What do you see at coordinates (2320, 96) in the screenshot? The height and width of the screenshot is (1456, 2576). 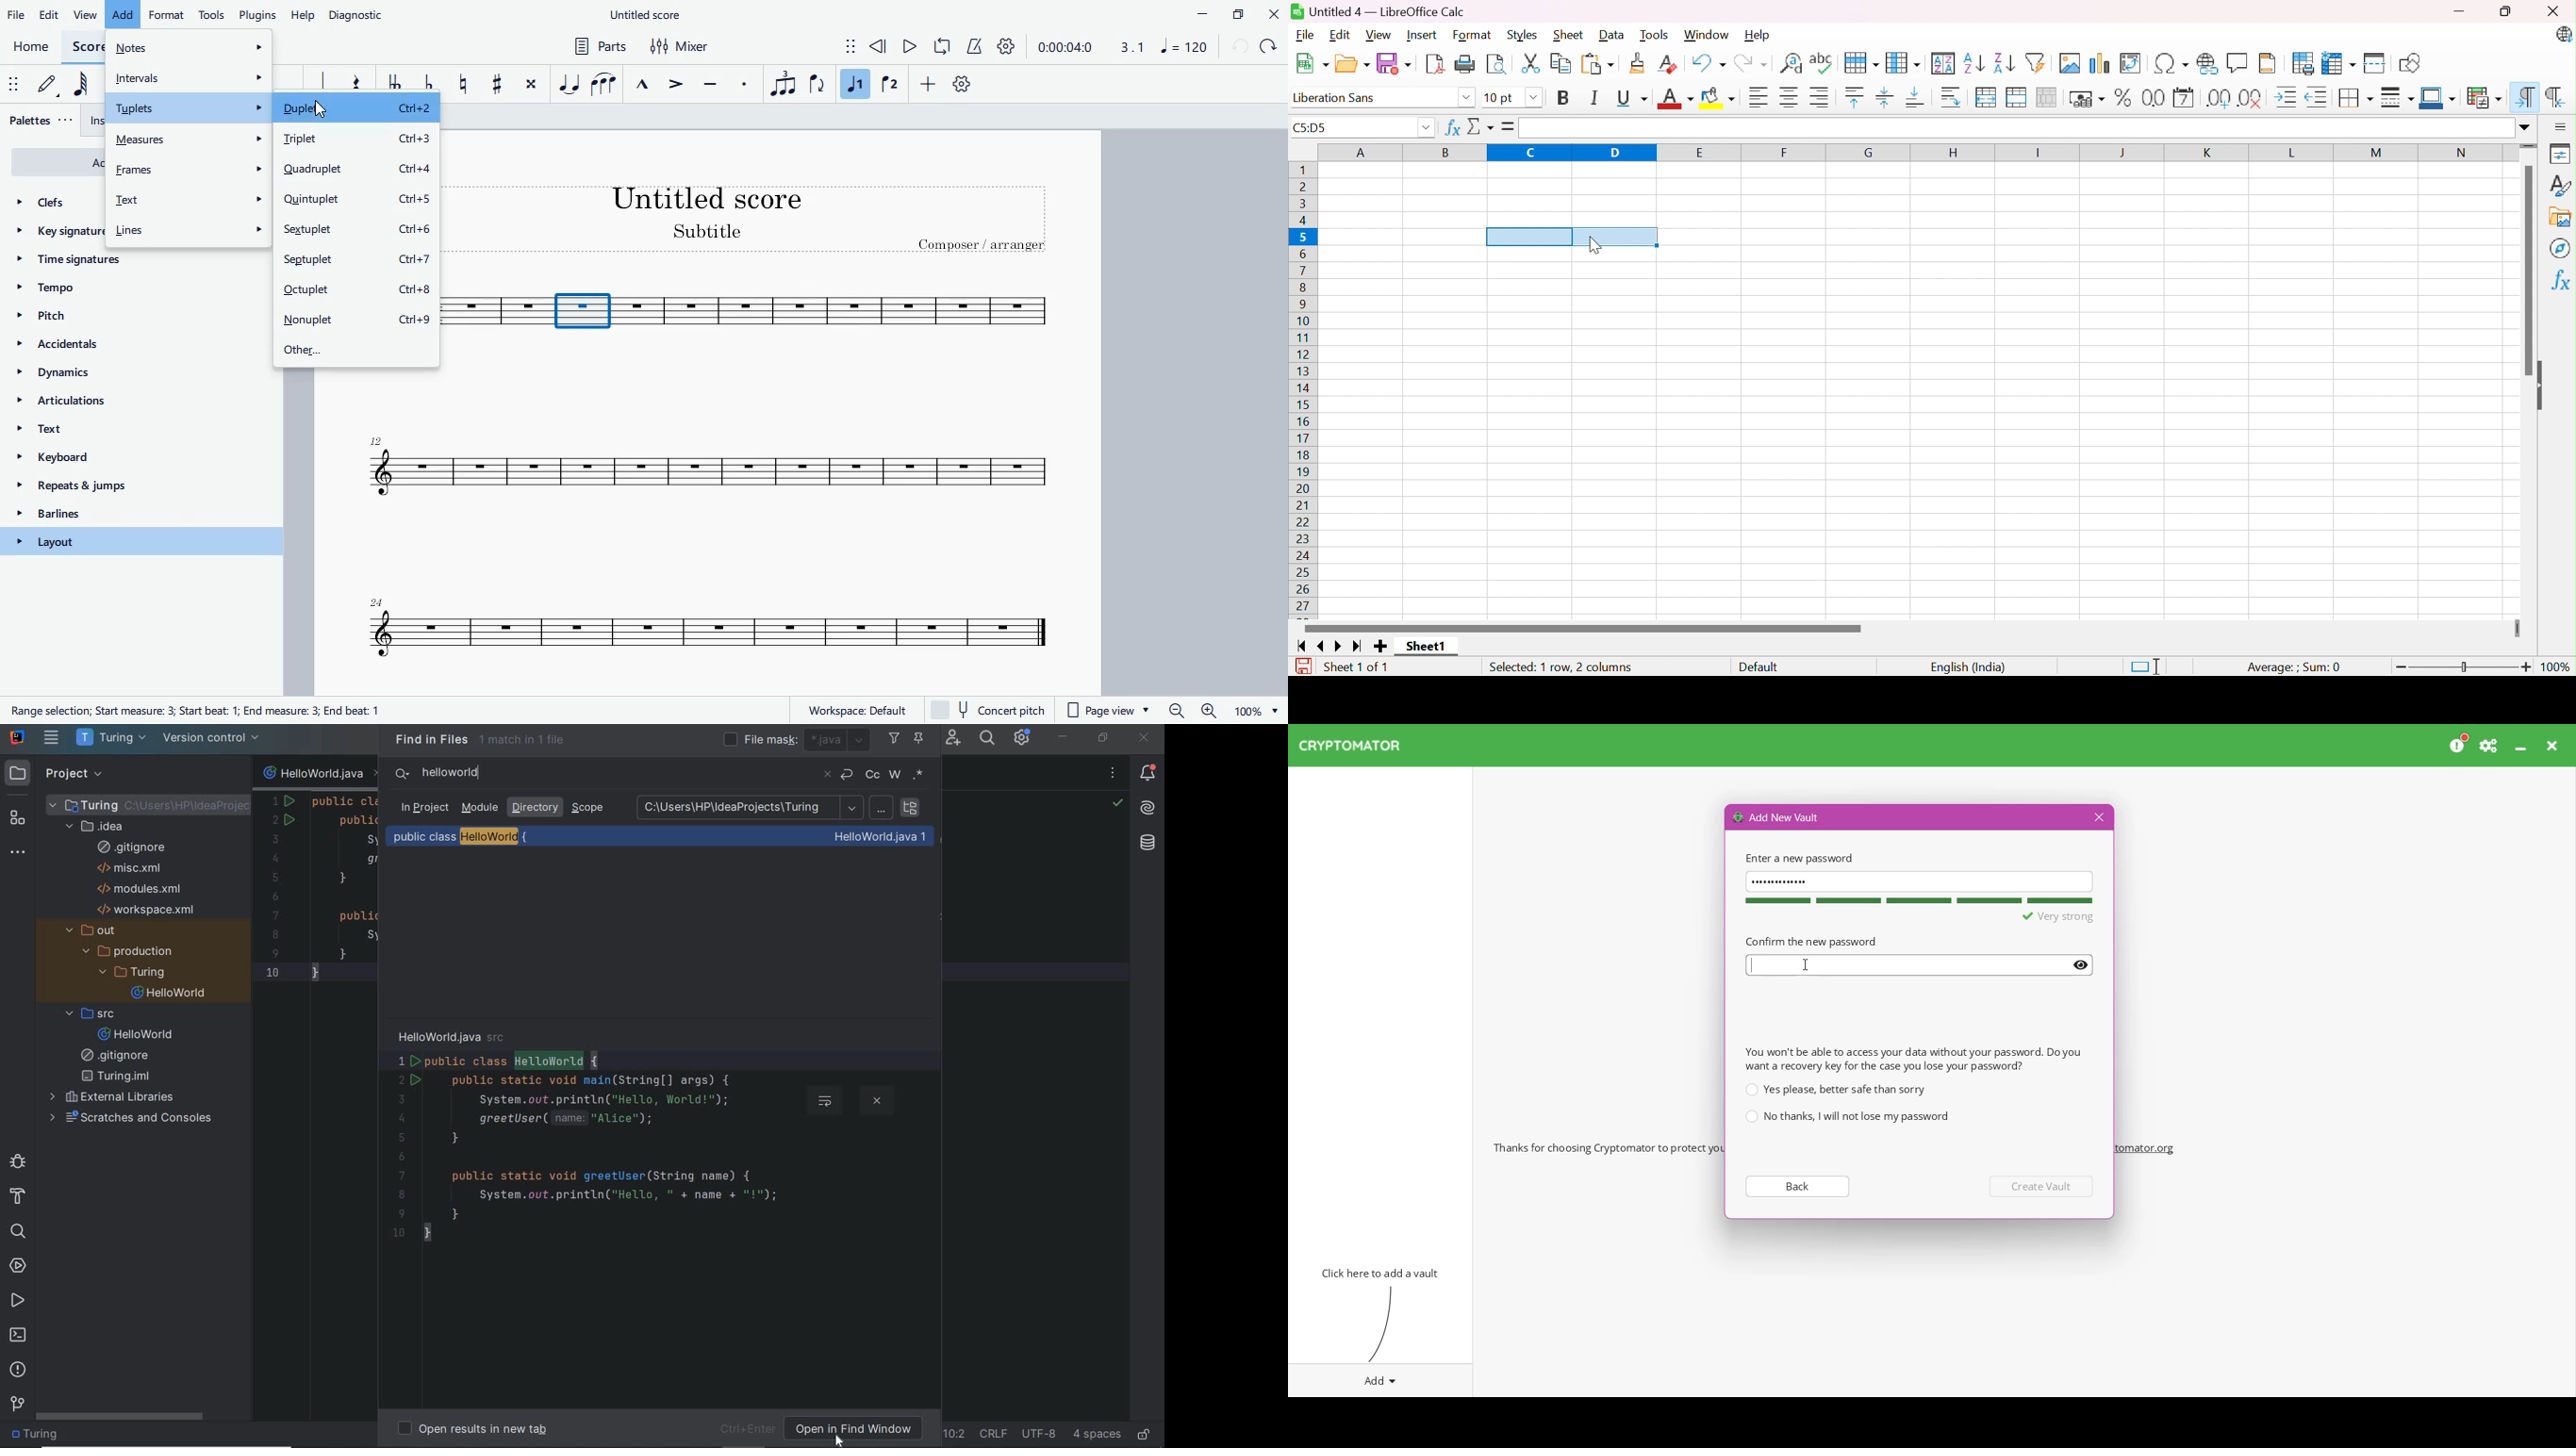 I see `Decrease Indent` at bounding box center [2320, 96].